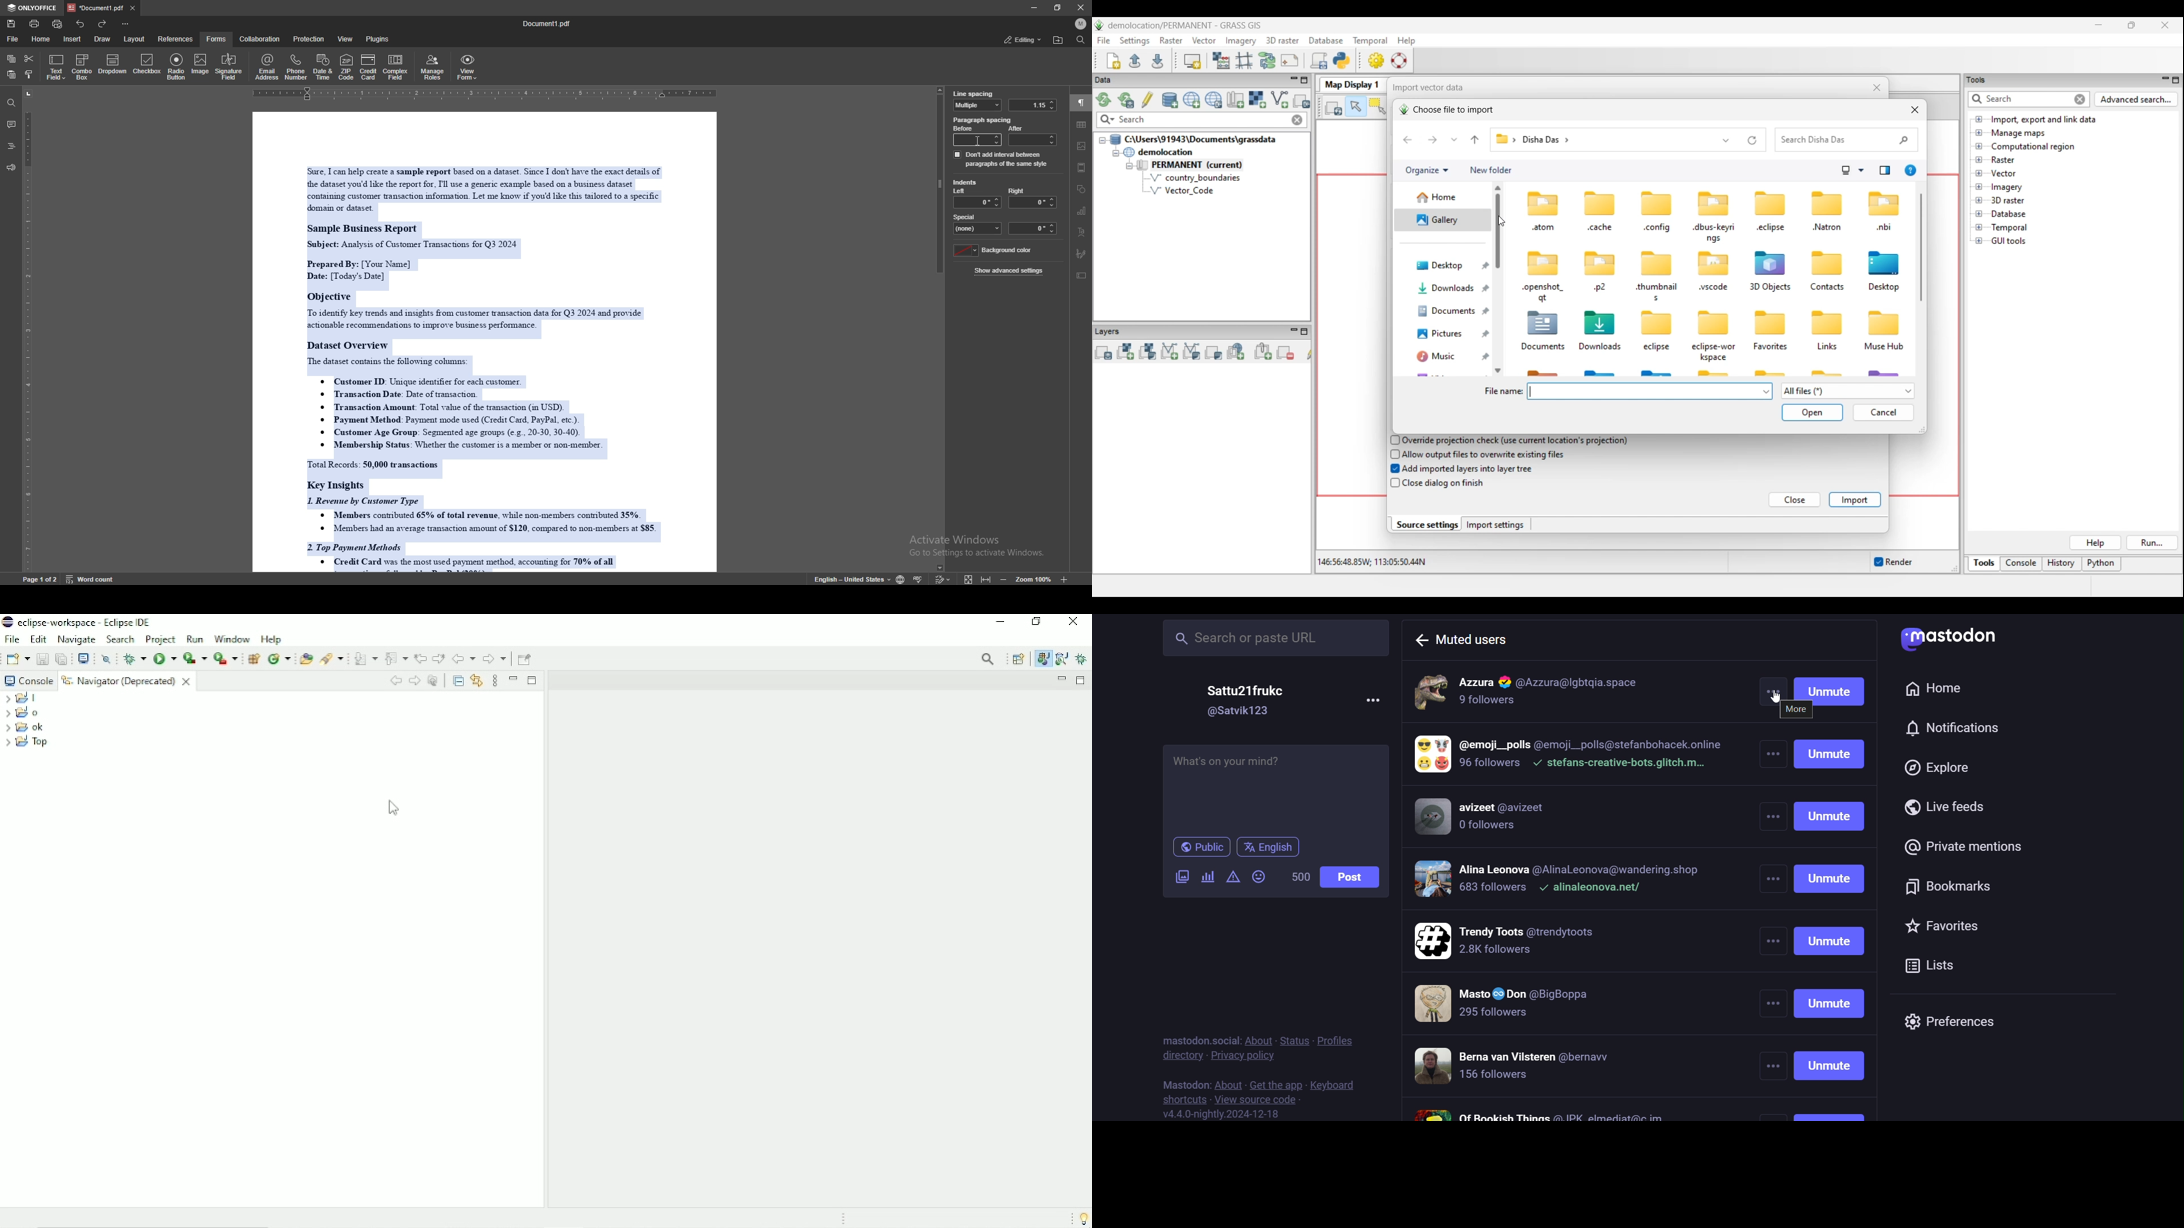  Describe the element at coordinates (1233, 876) in the screenshot. I see `content warning` at that location.